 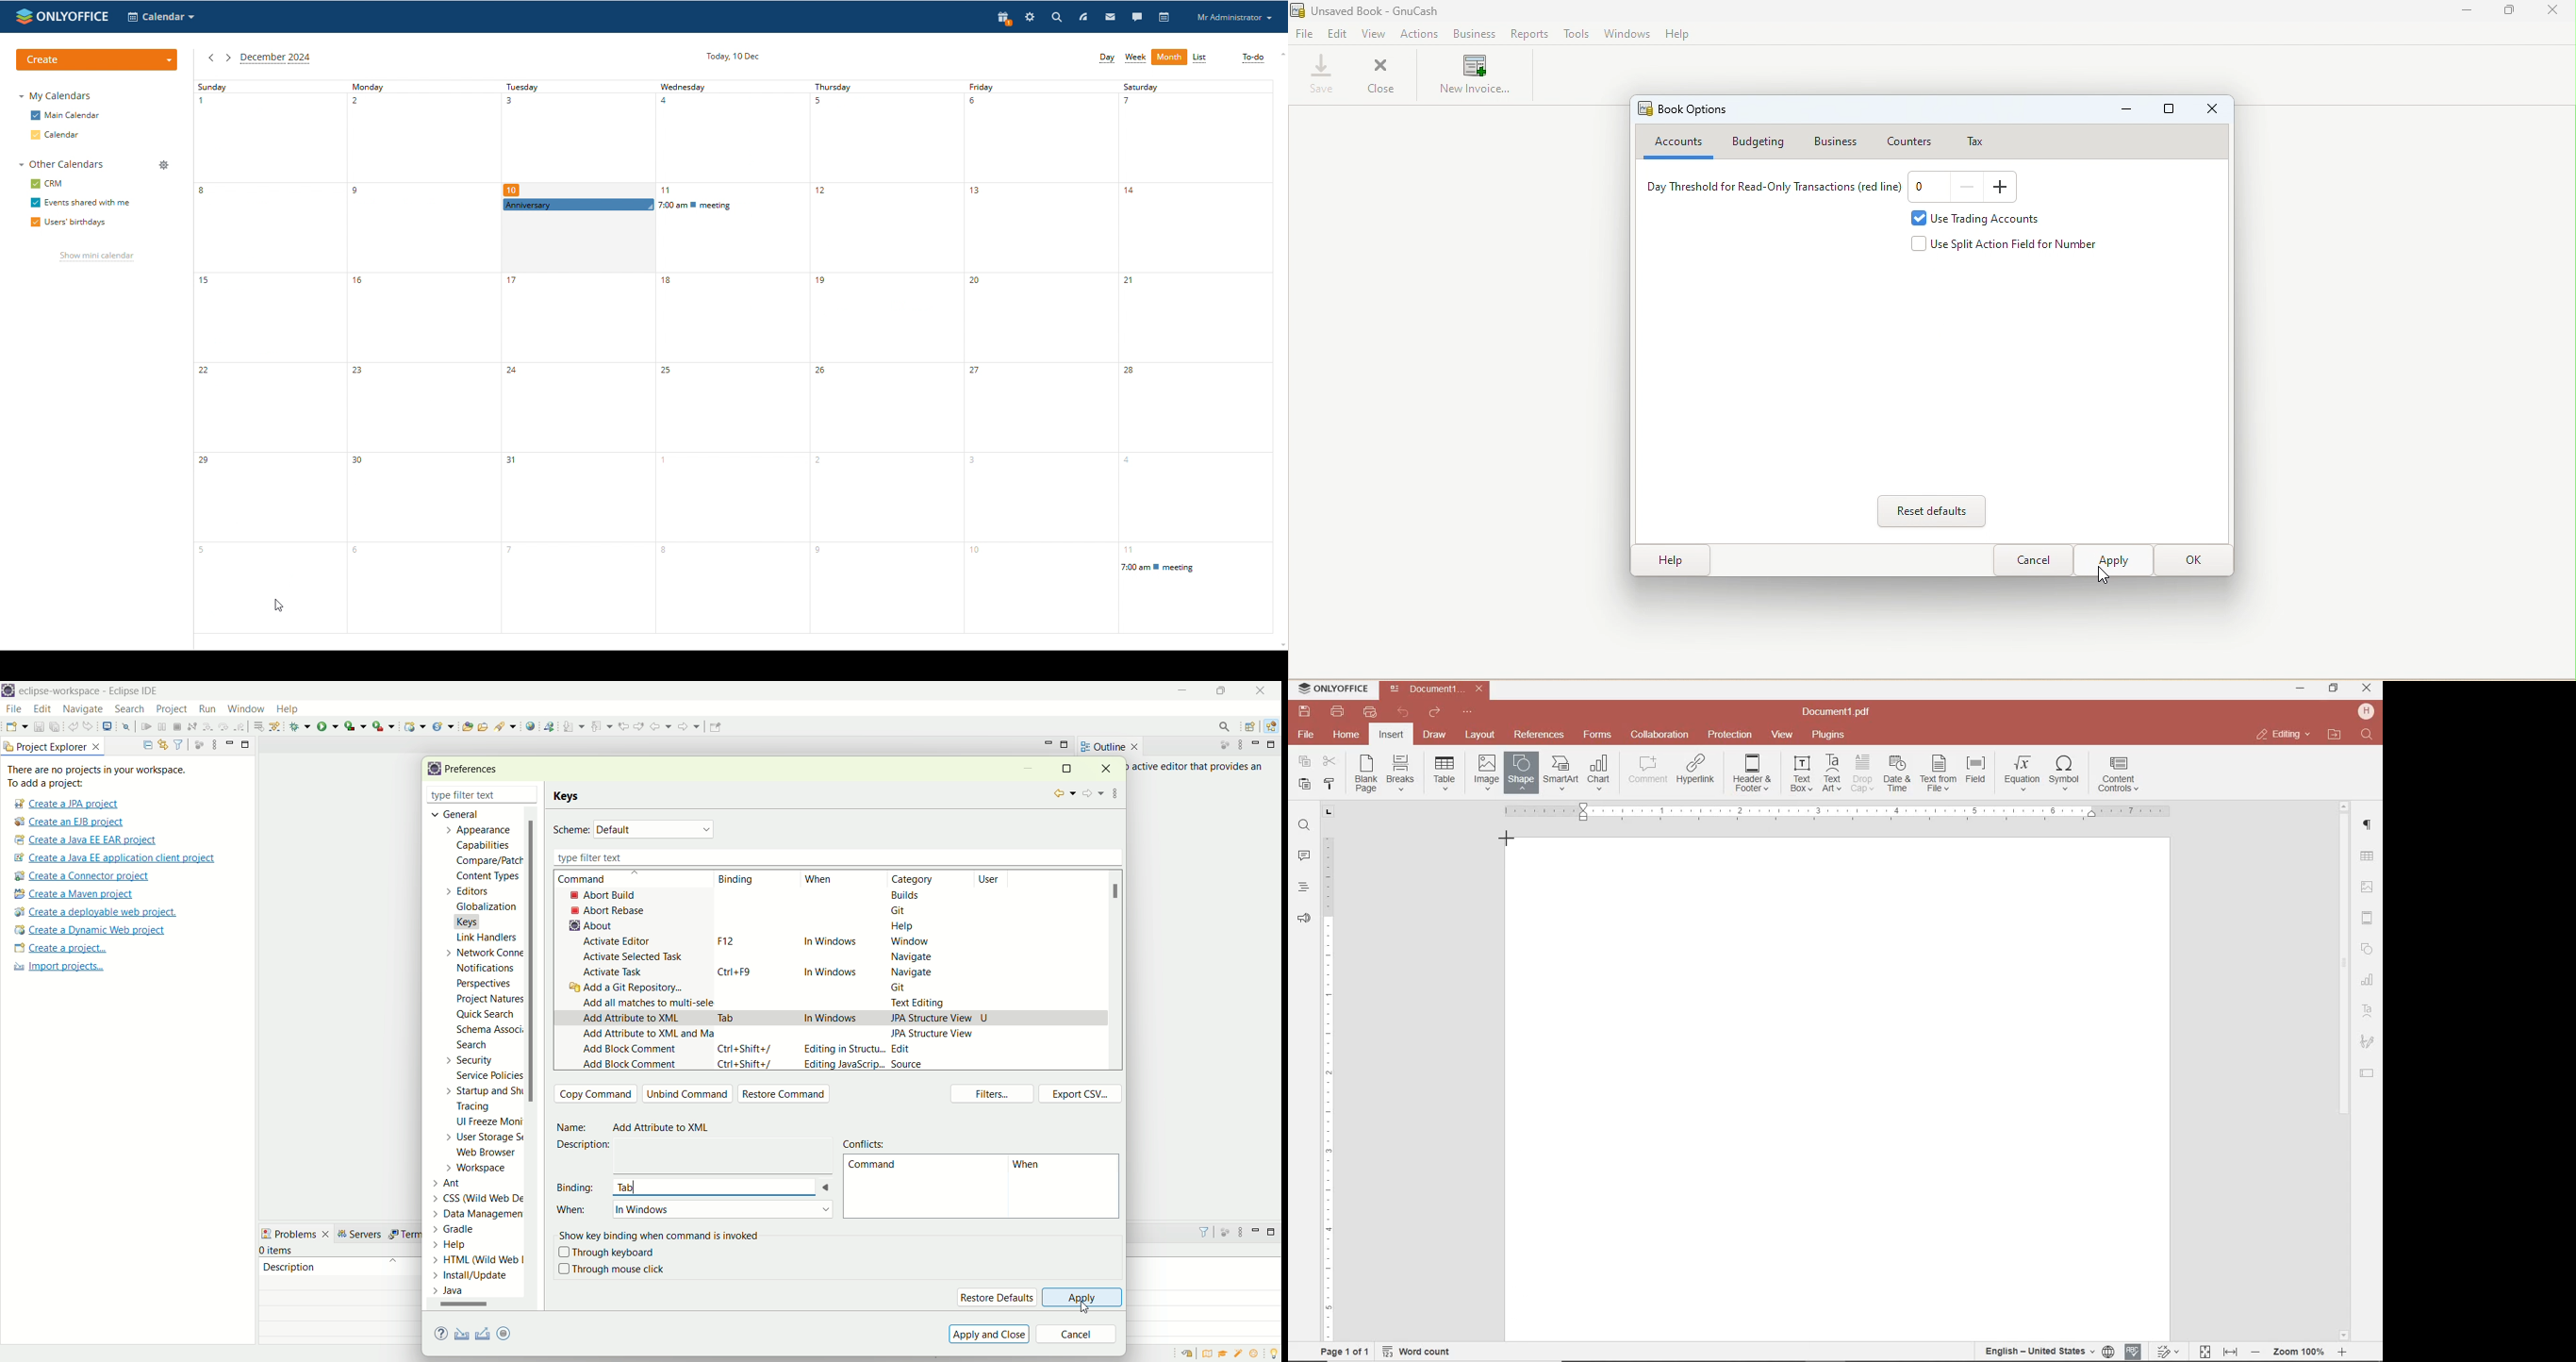 What do you see at coordinates (2302, 688) in the screenshot?
I see `minimize` at bounding box center [2302, 688].